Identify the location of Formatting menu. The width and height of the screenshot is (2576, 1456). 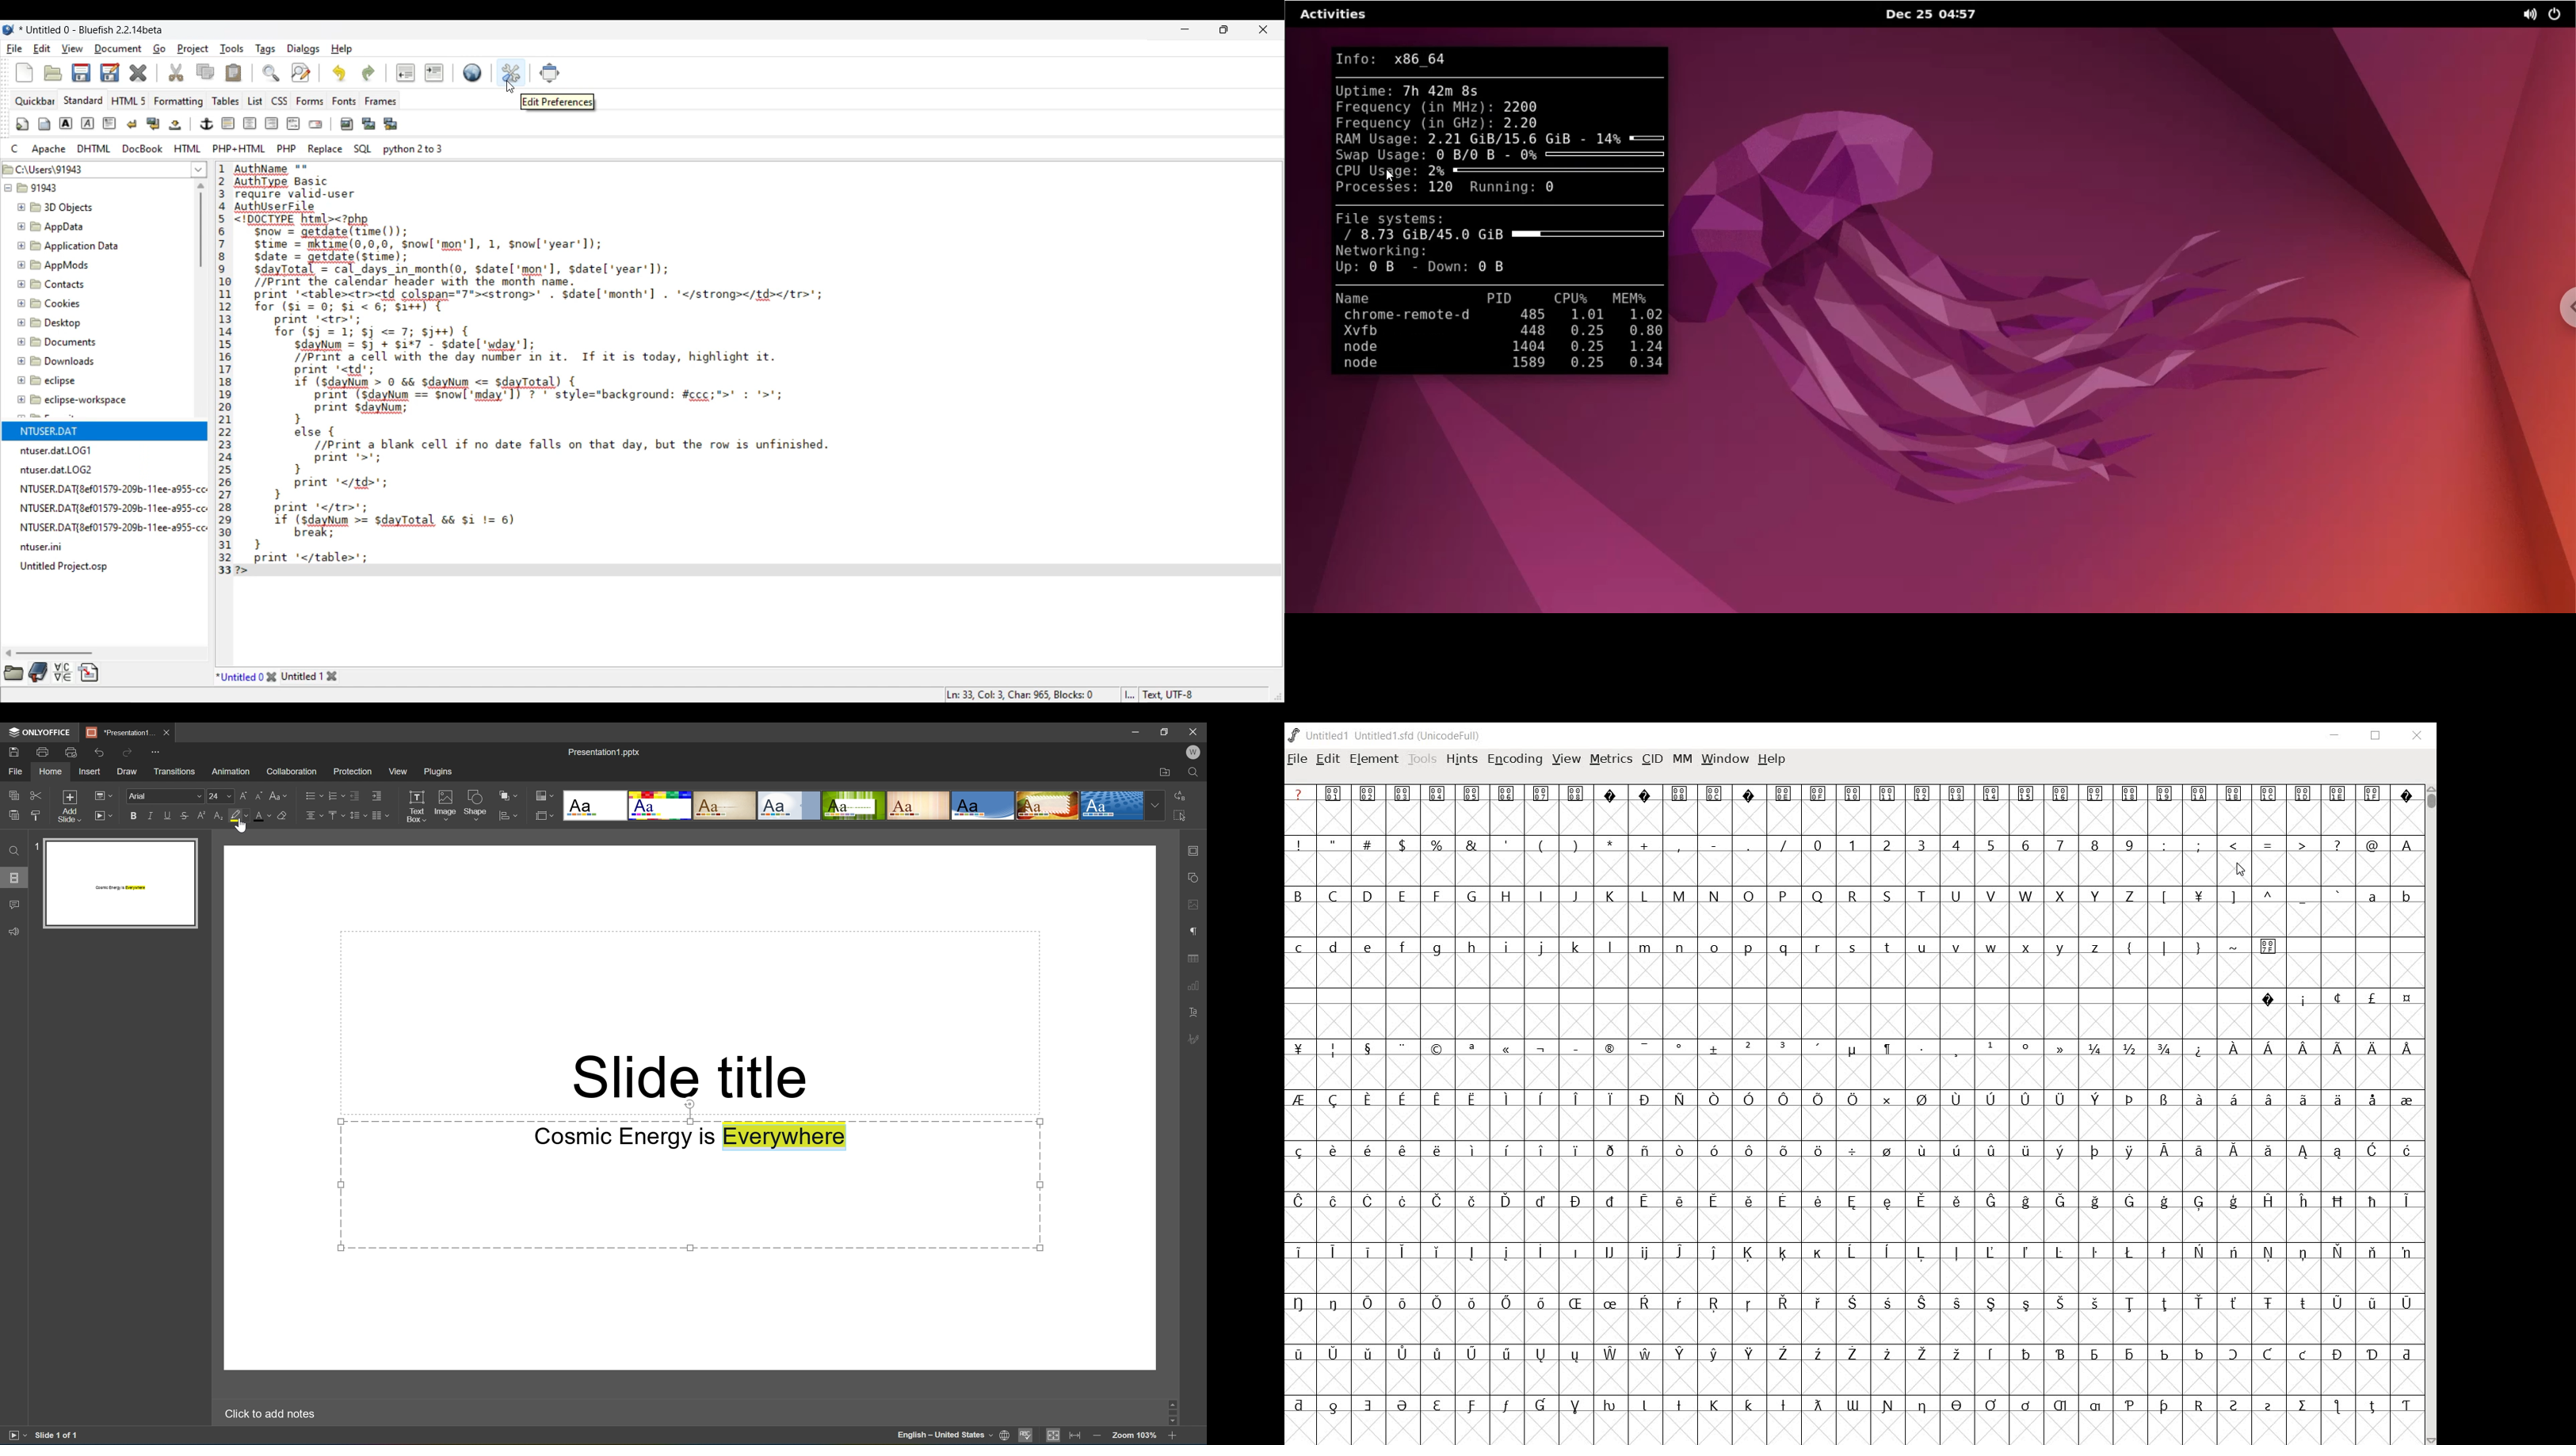
(178, 102).